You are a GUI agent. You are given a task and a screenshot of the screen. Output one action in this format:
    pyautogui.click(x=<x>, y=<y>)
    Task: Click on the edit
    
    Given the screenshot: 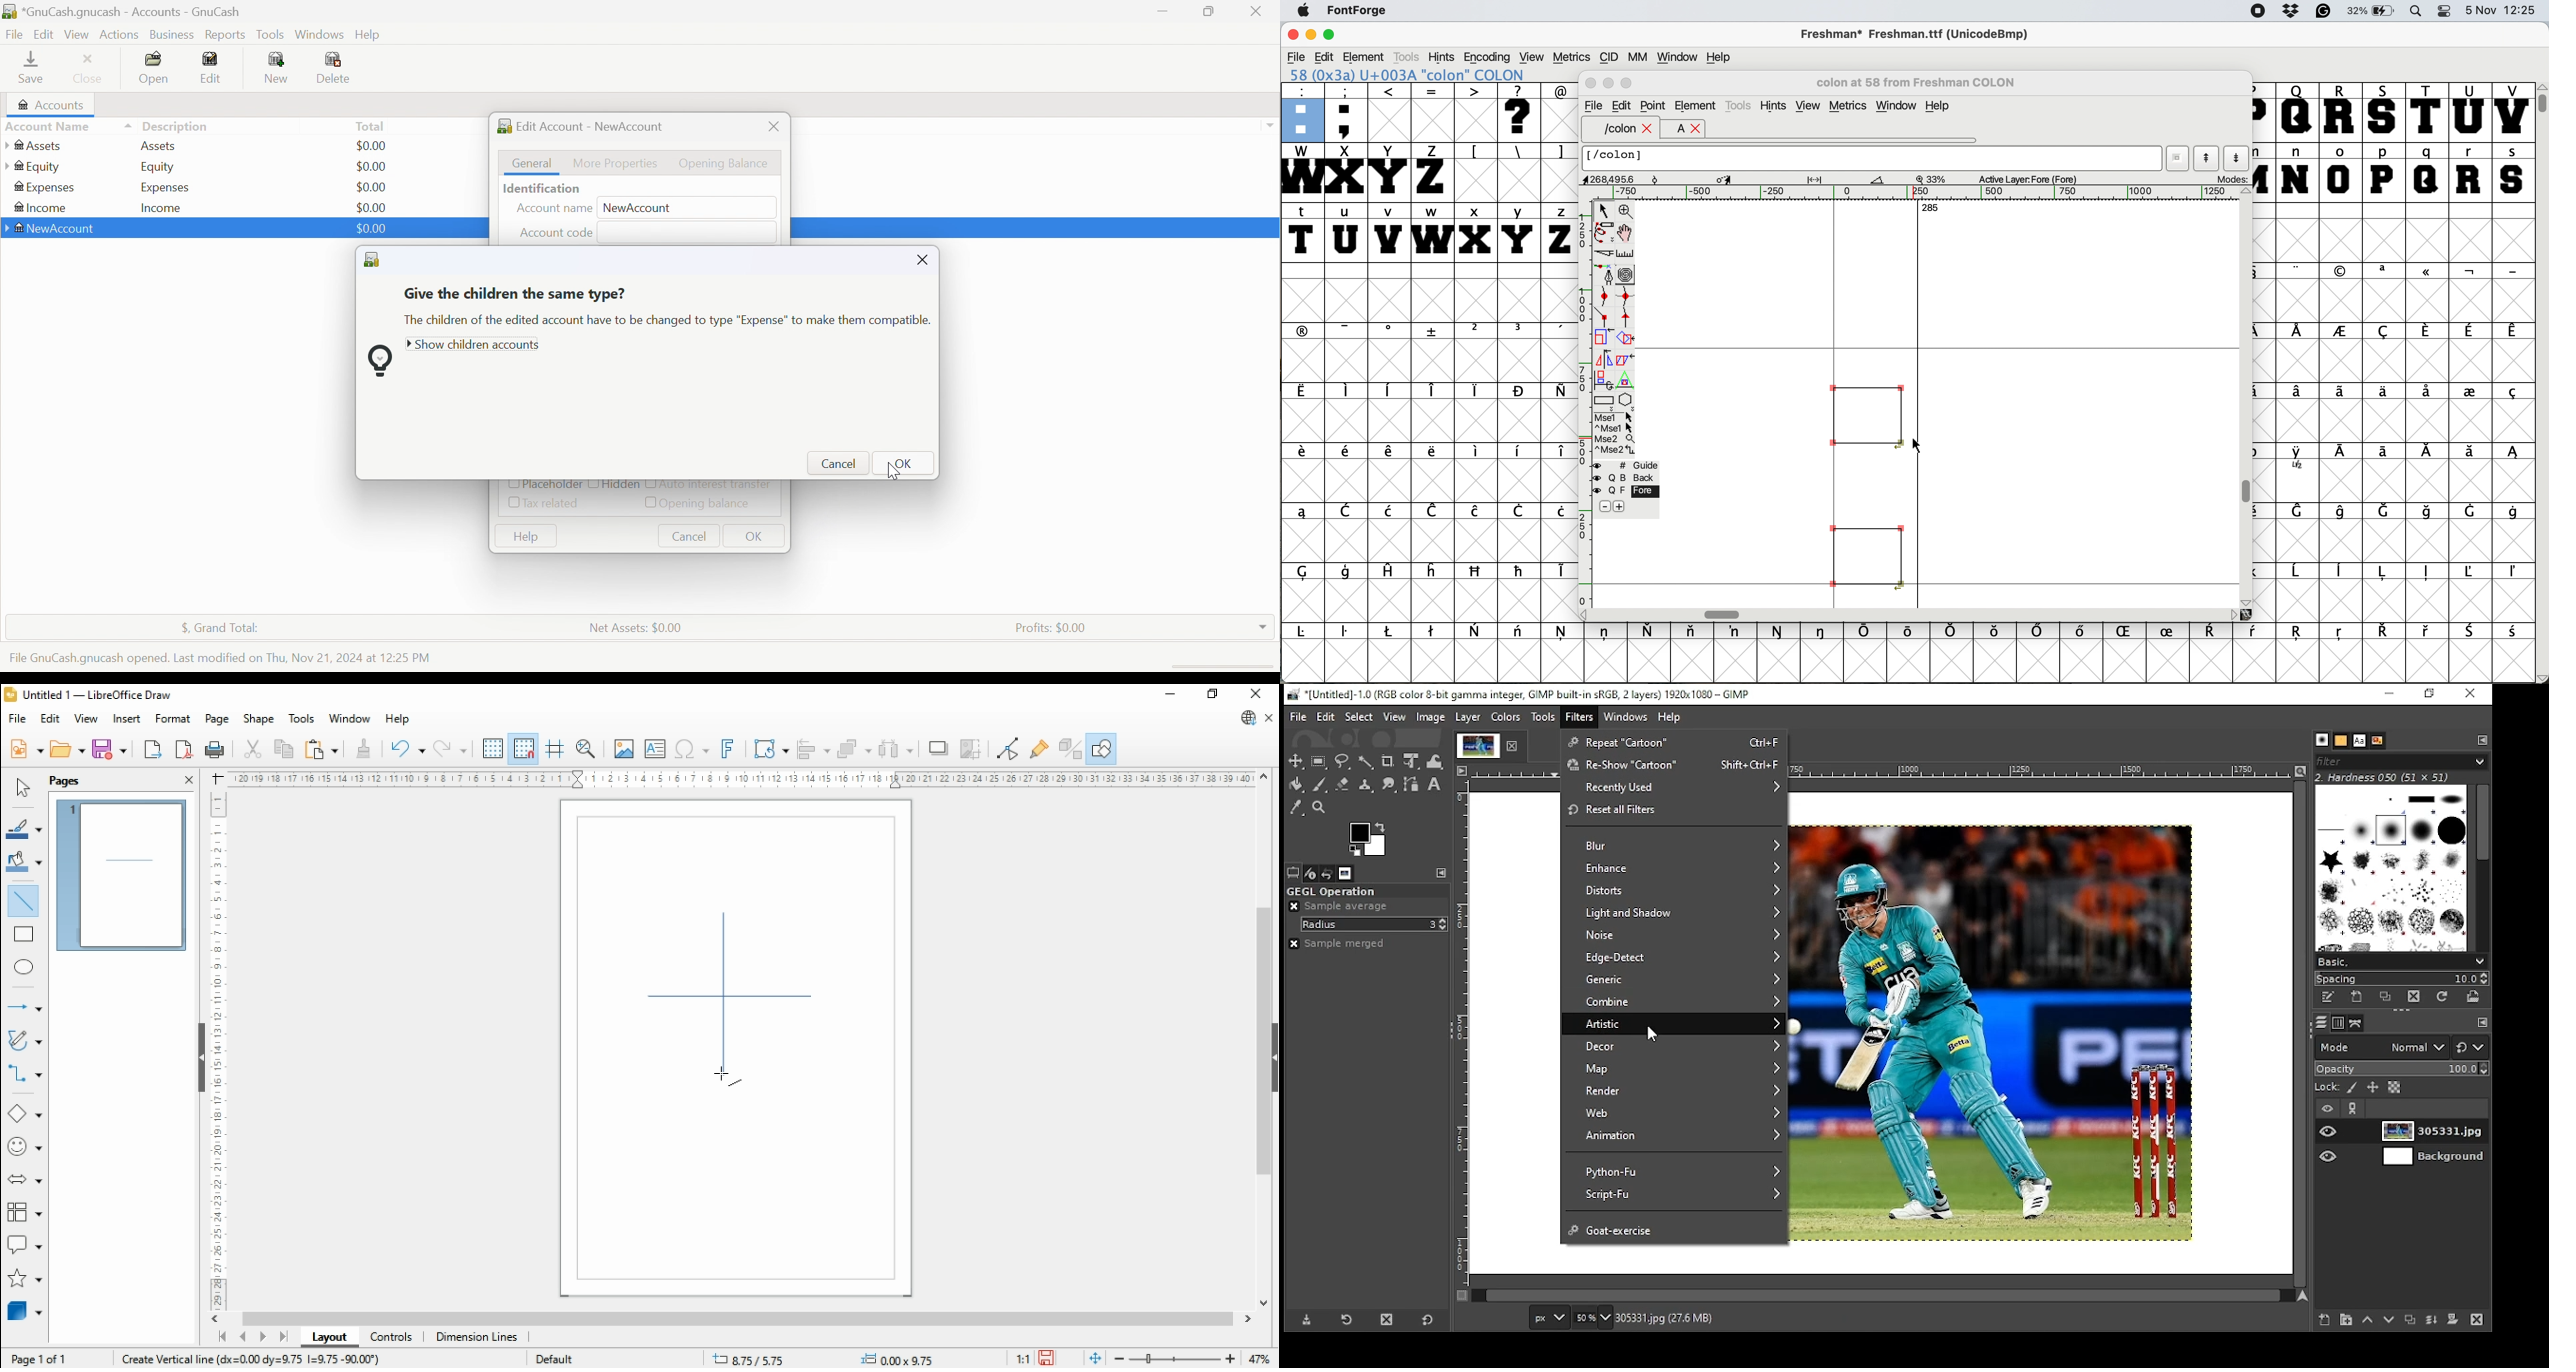 What is the action you would take?
    pyautogui.click(x=50, y=720)
    